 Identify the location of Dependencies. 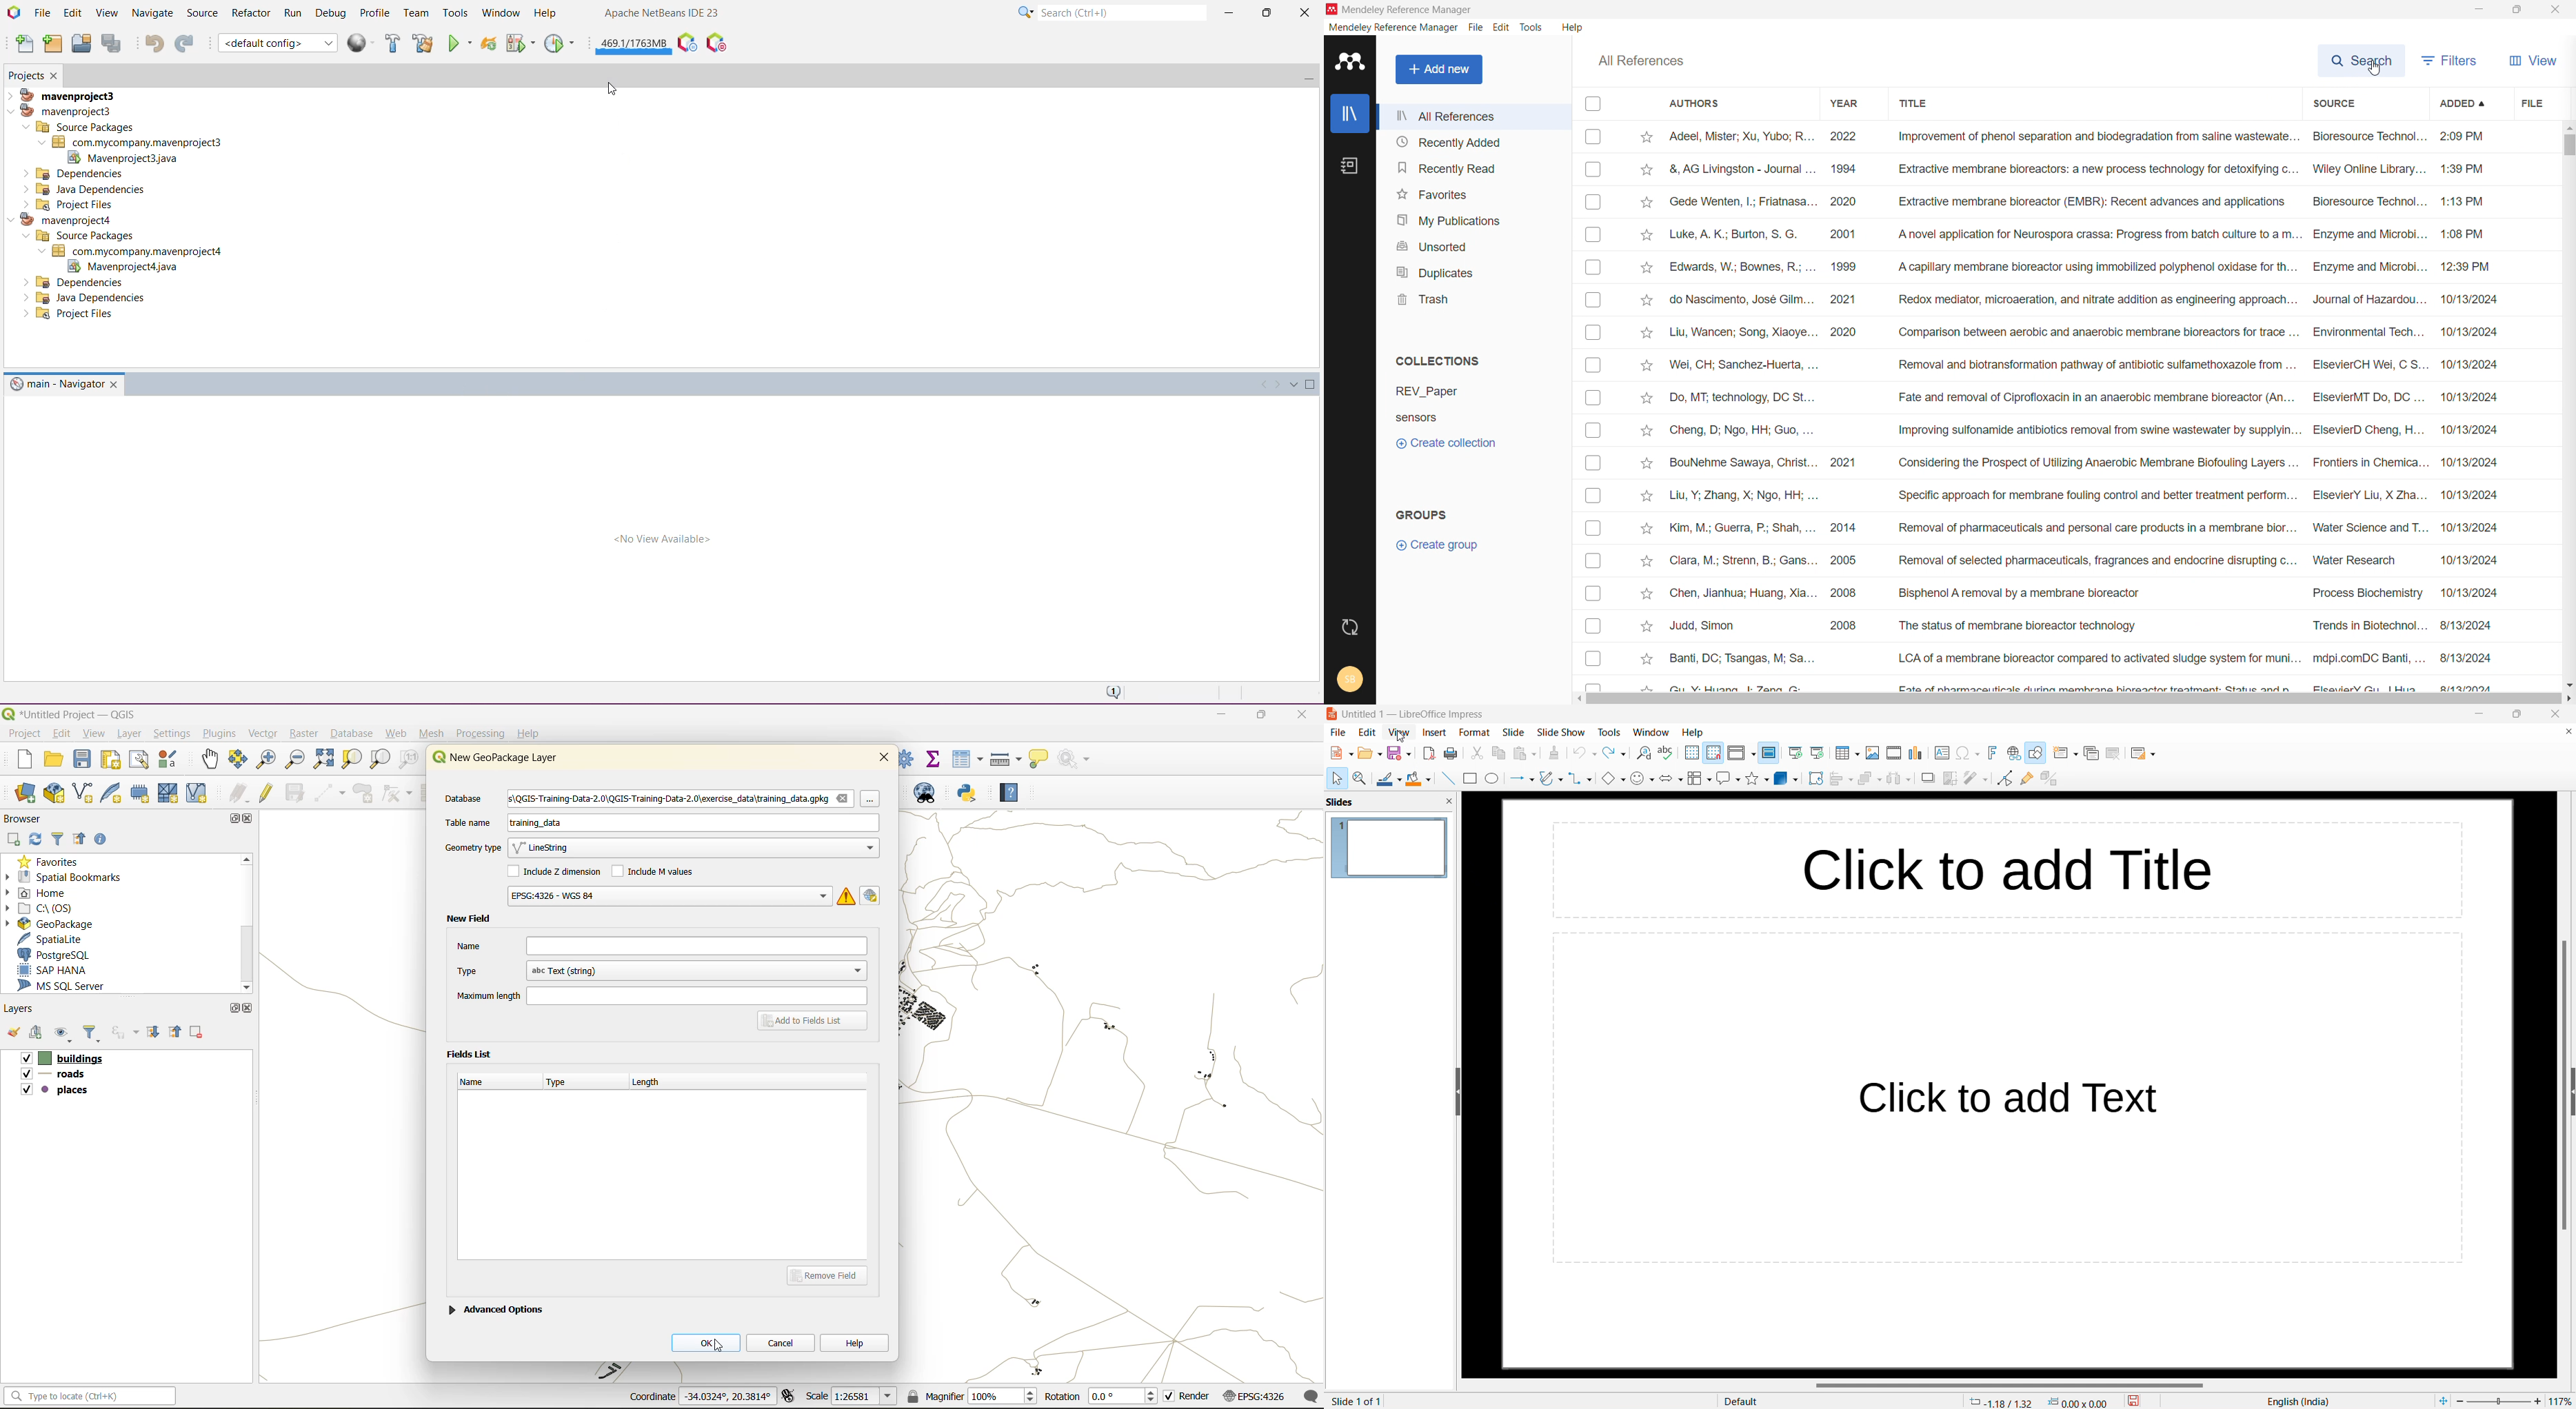
(75, 173).